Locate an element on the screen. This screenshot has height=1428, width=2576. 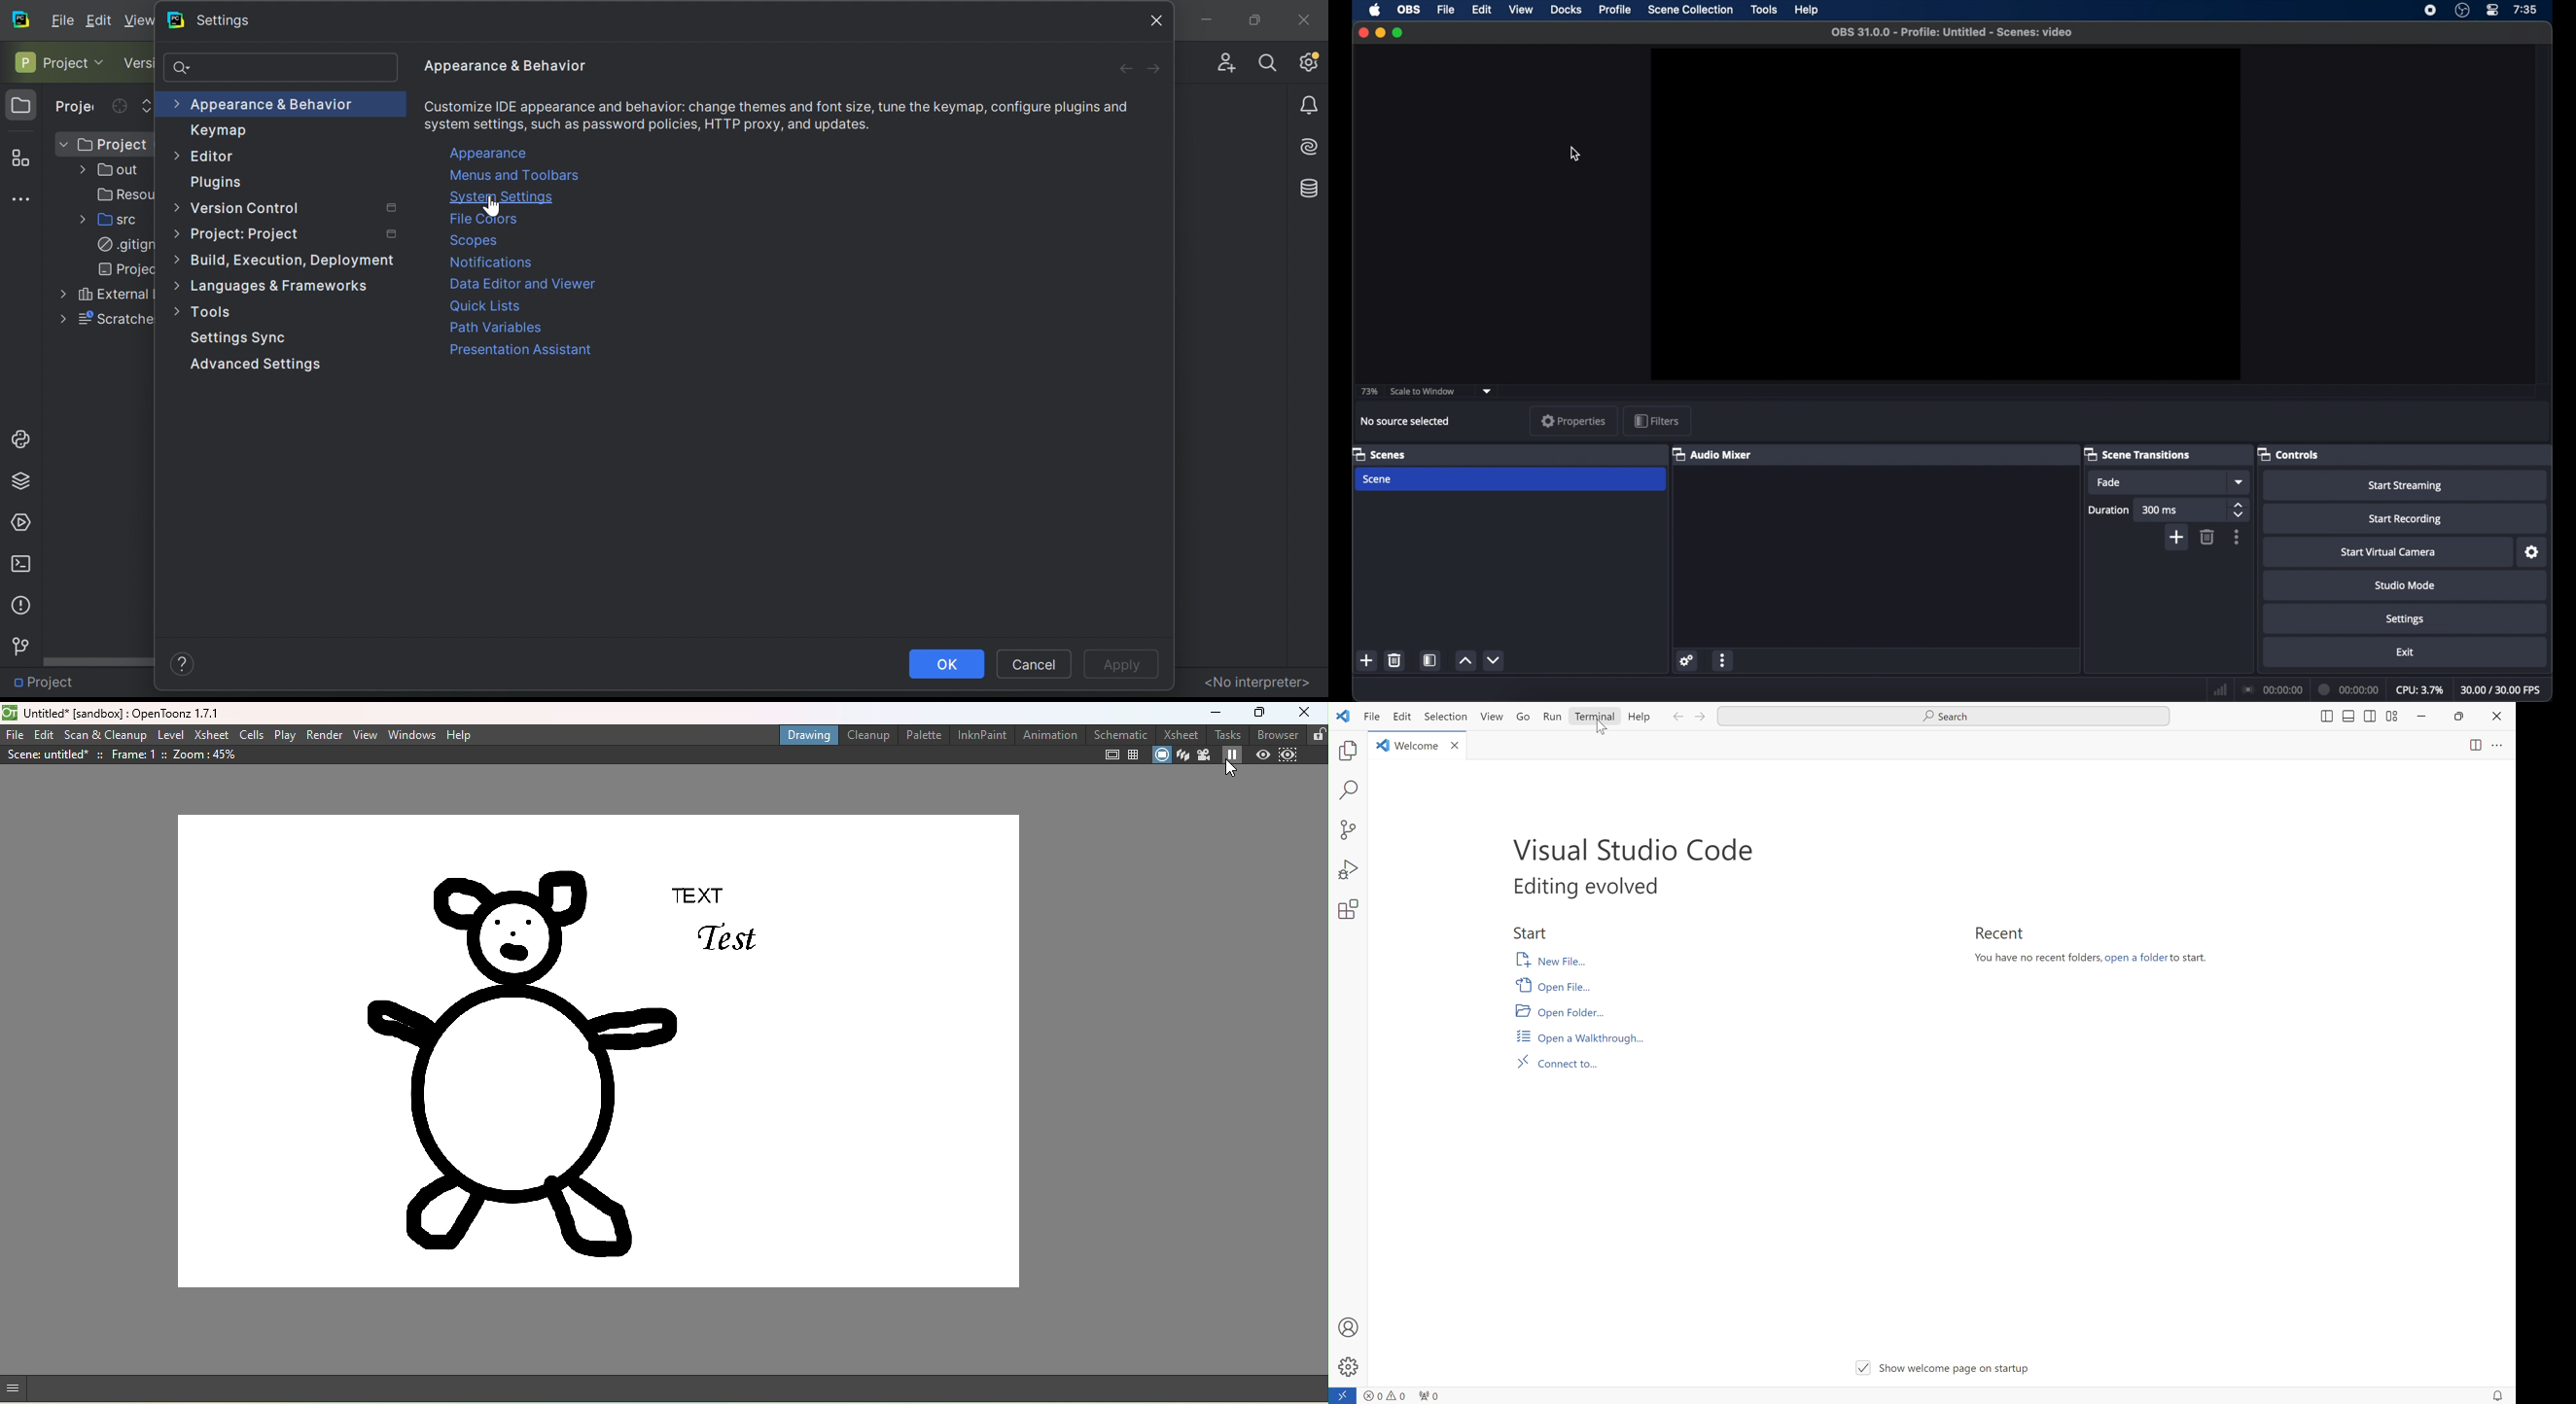
network is located at coordinates (2220, 690).